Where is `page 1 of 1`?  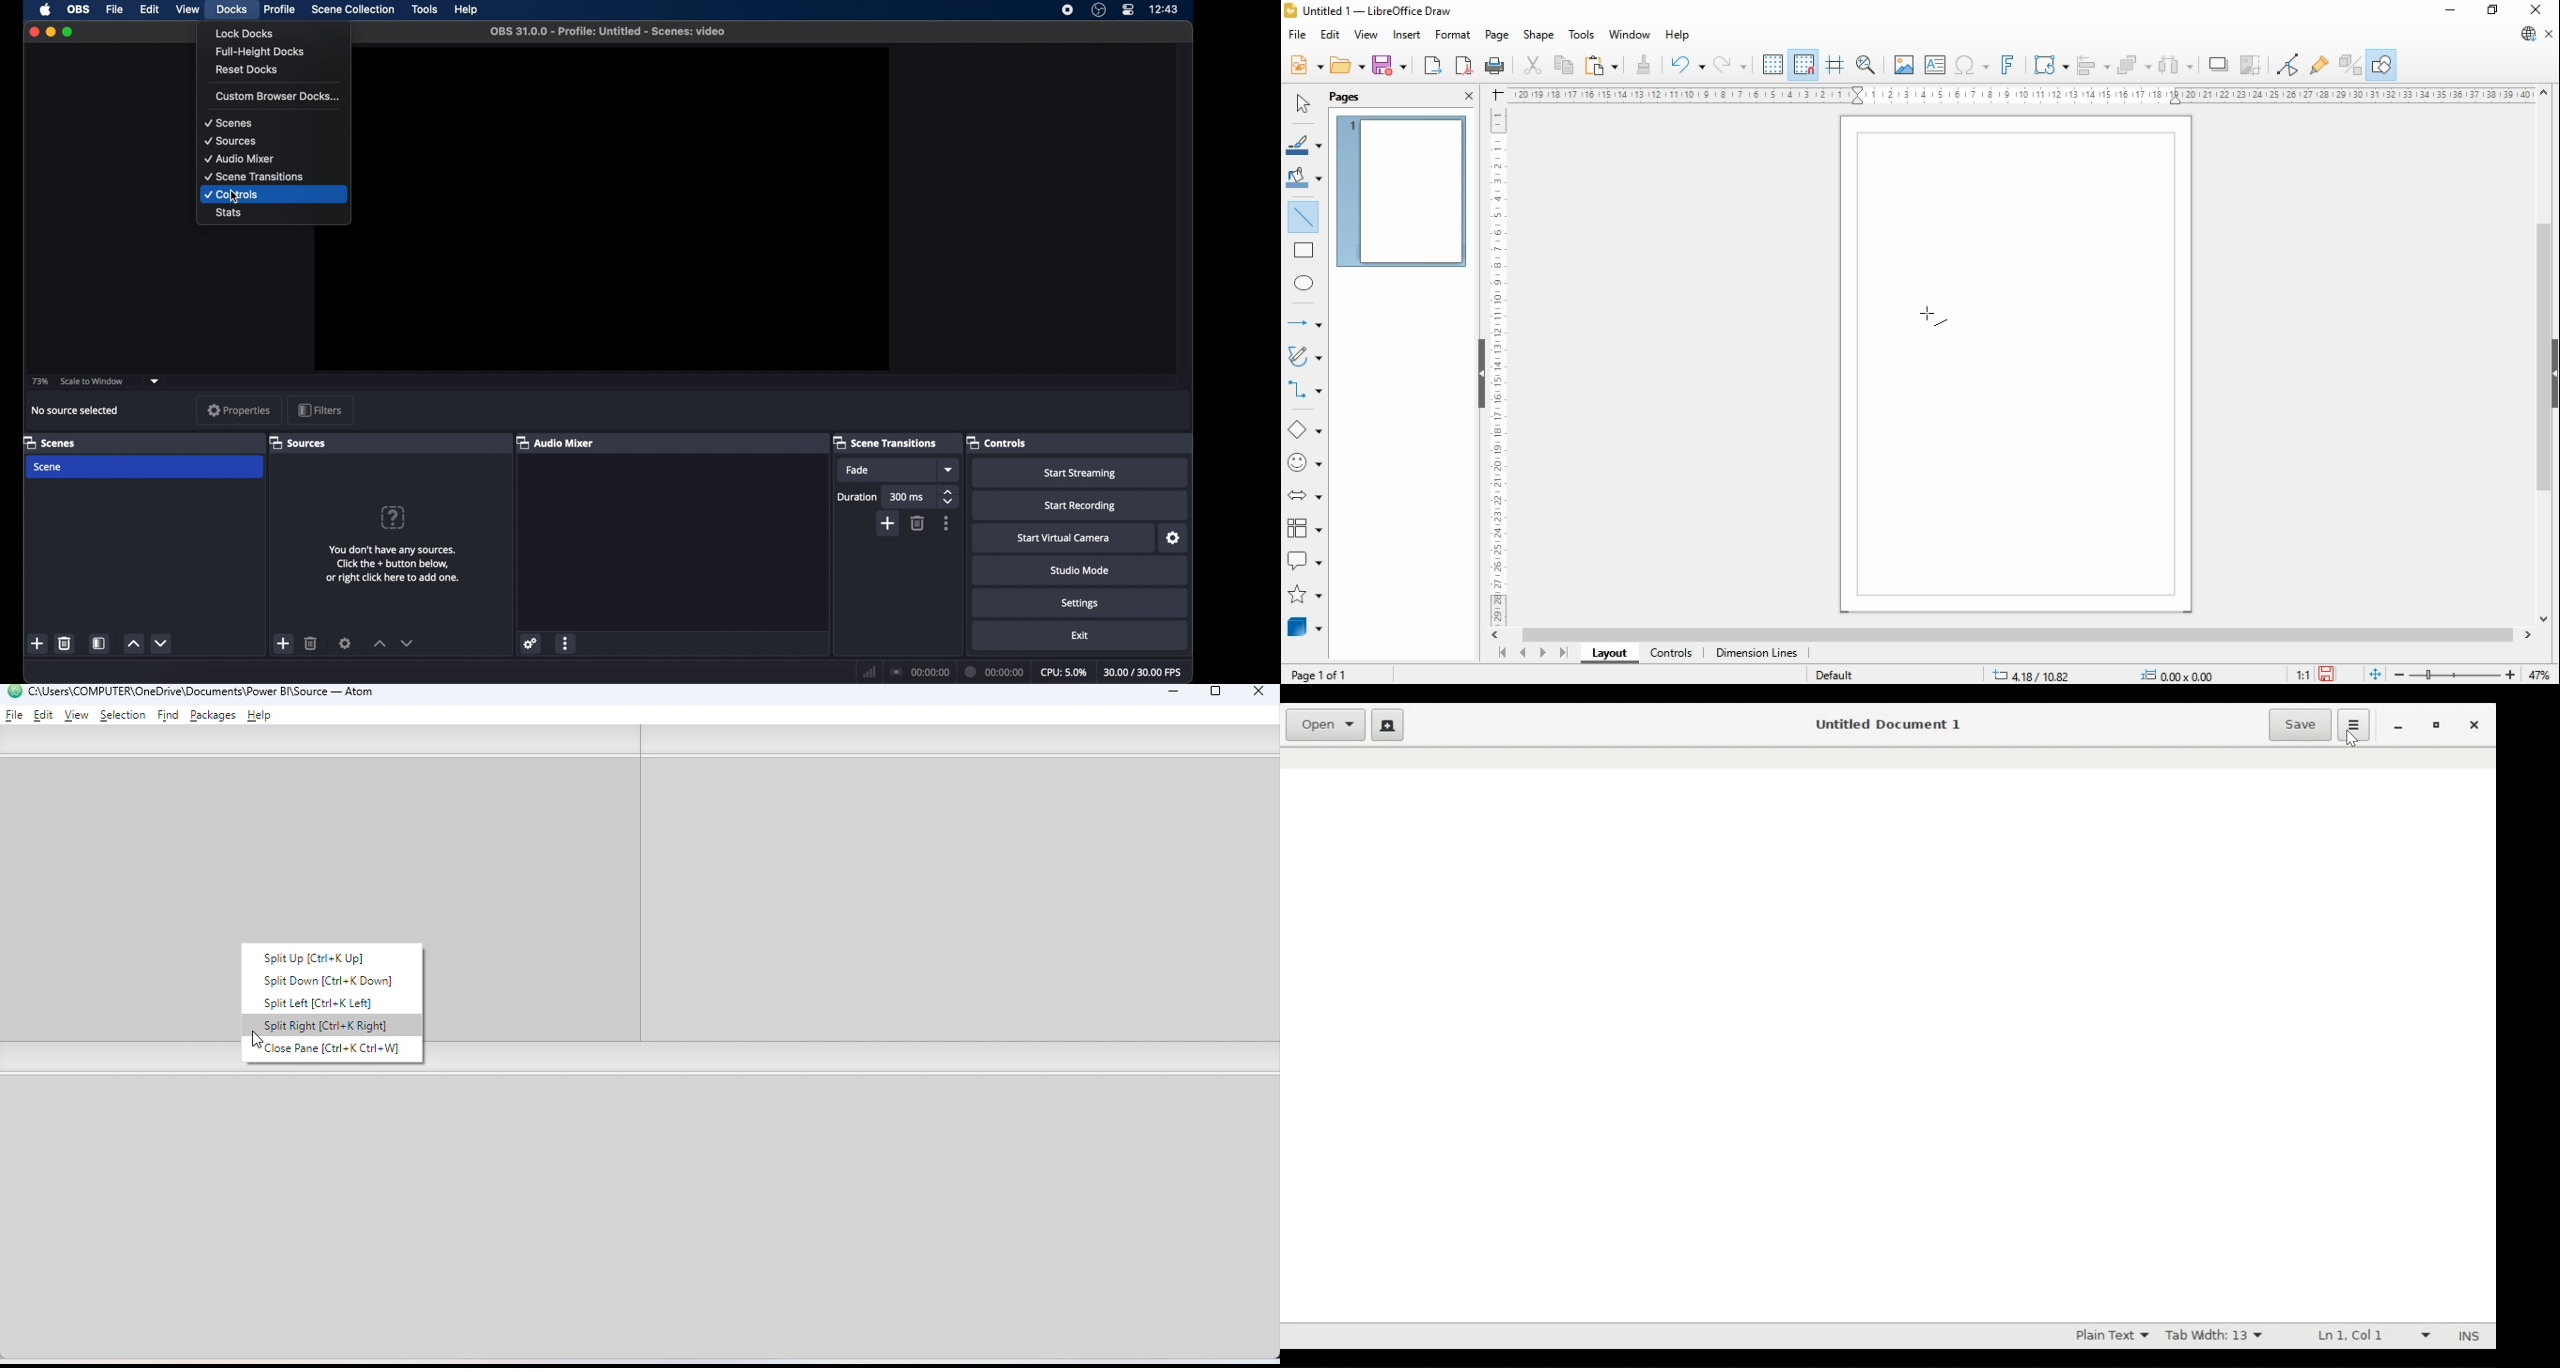 page 1 of 1 is located at coordinates (1321, 673).